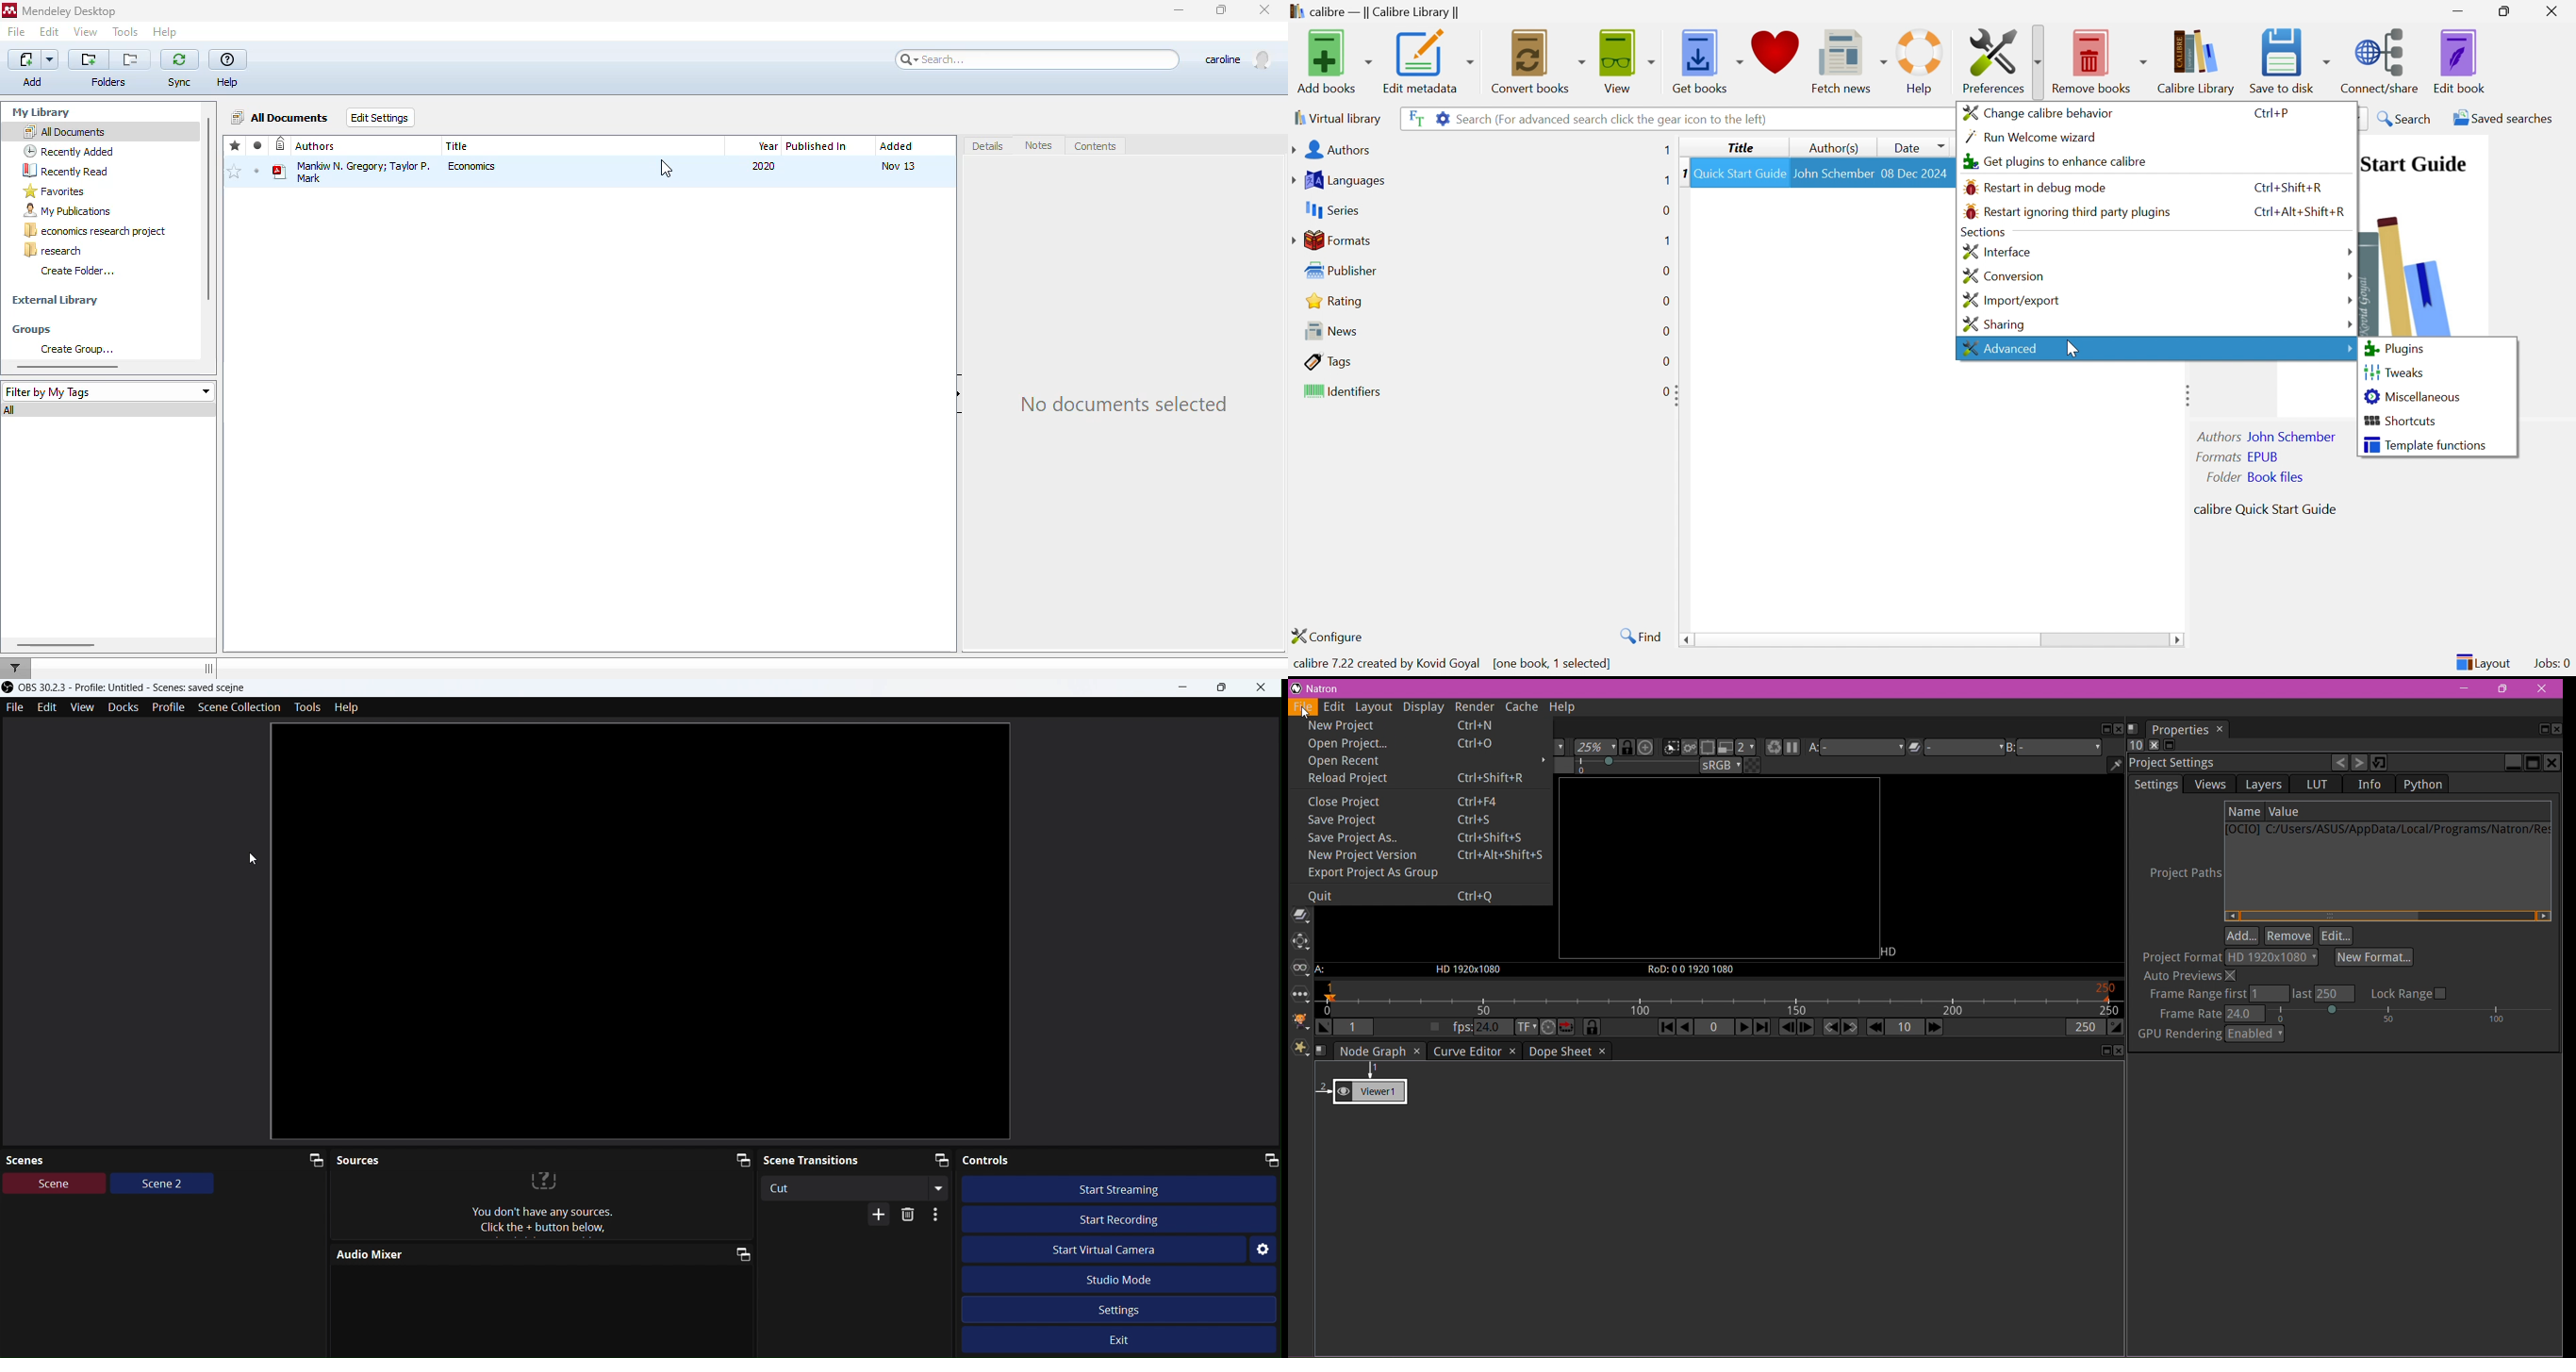 The width and height of the screenshot is (2576, 1372). Describe the element at coordinates (1666, 240) in the screenshot. I see `1` at that location.